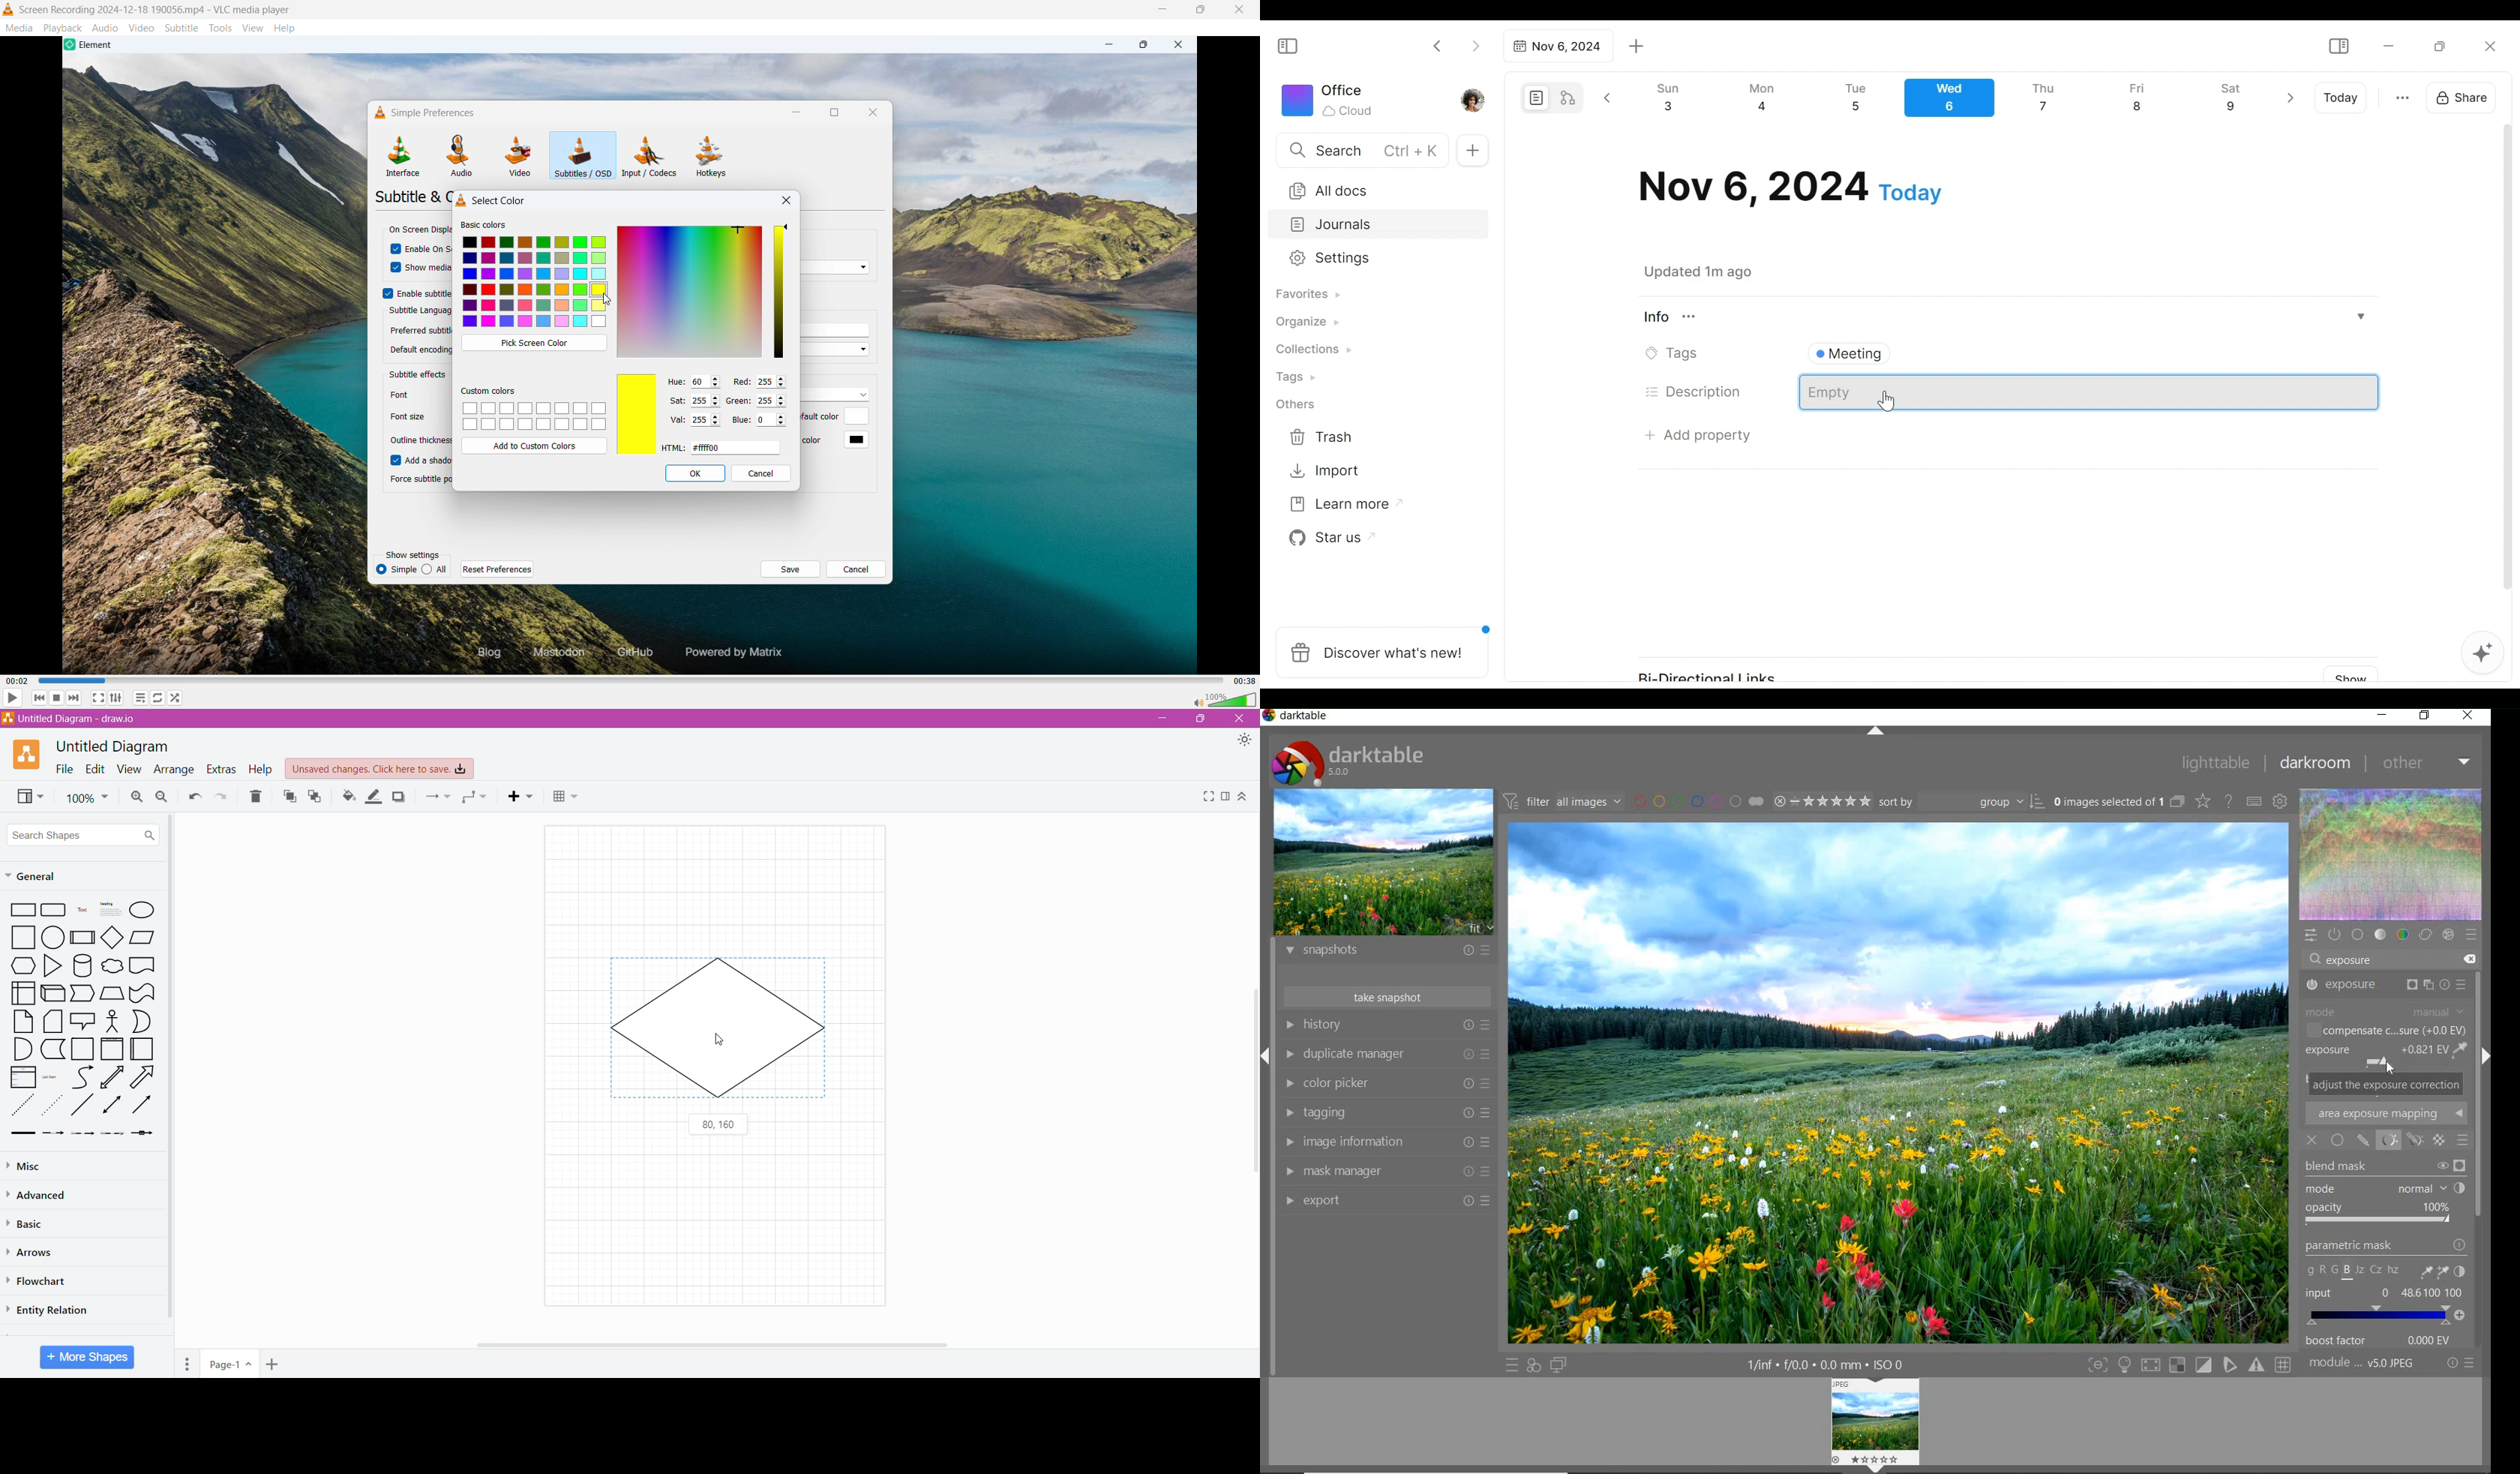  What do you see at coordinates (23, 1109) in the screenshot?
I see `Dashed Line` at bounding box center [23, 1109].